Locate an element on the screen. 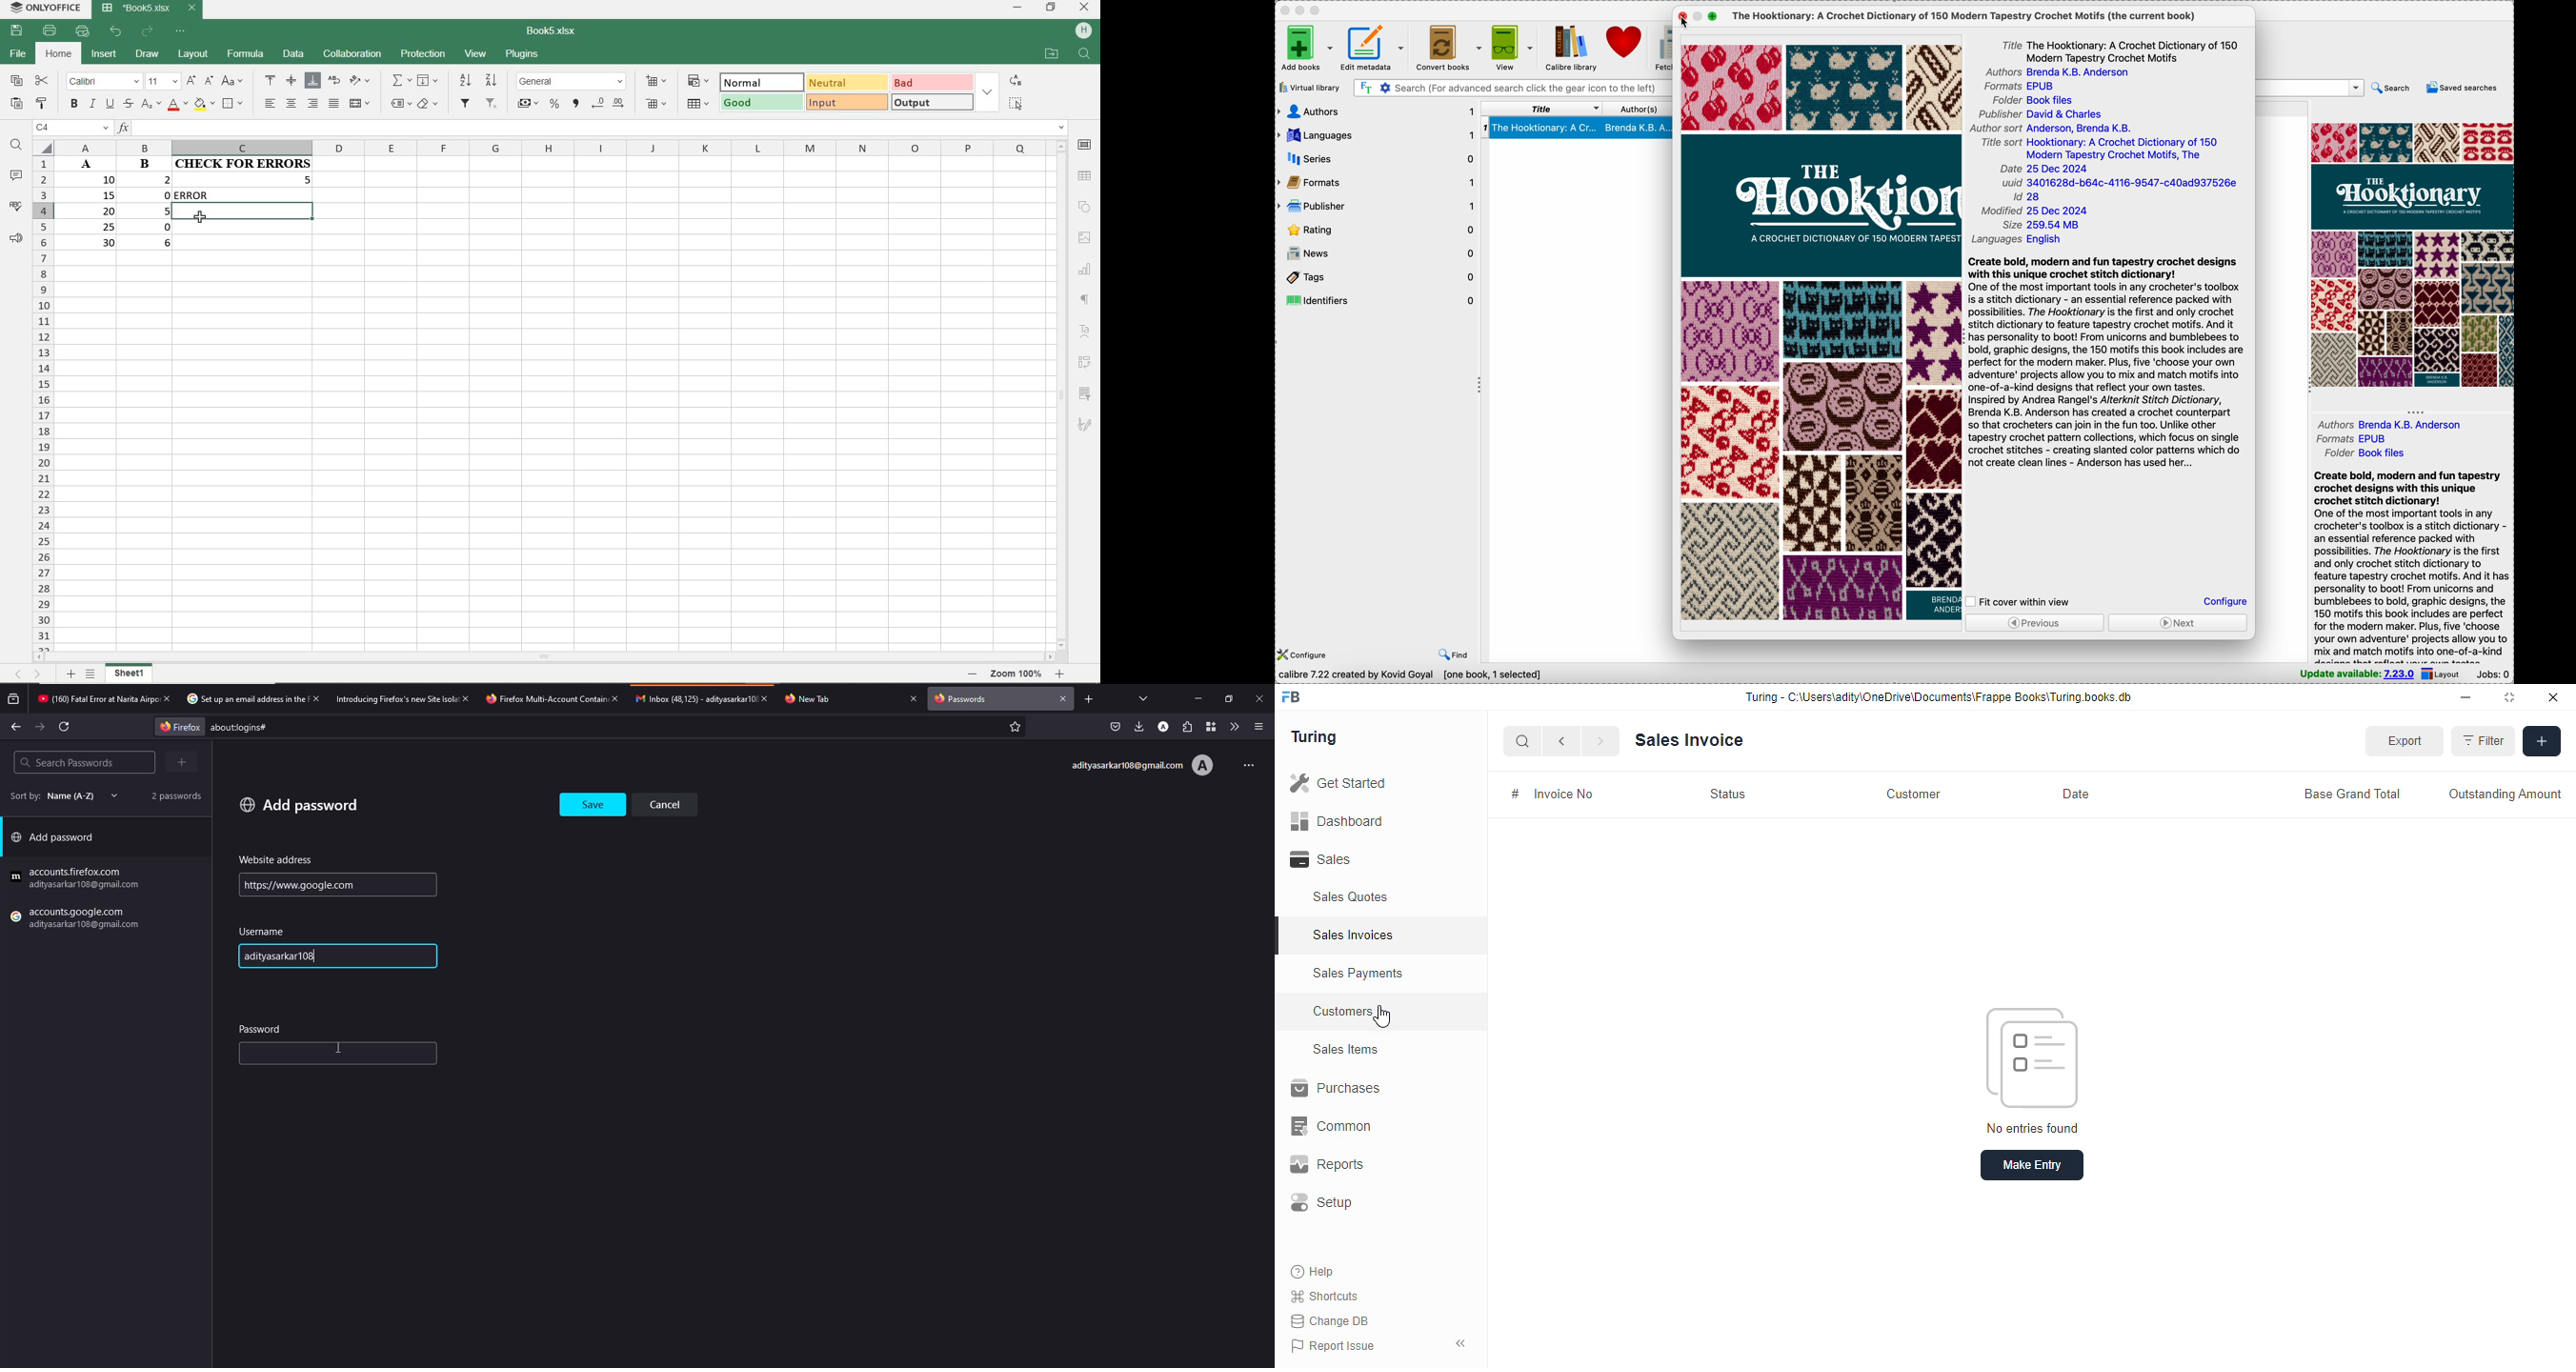 Image resolution: width=2576 pixels, height=1372 pixels. CLEAR is located at coordinates (429, 103).